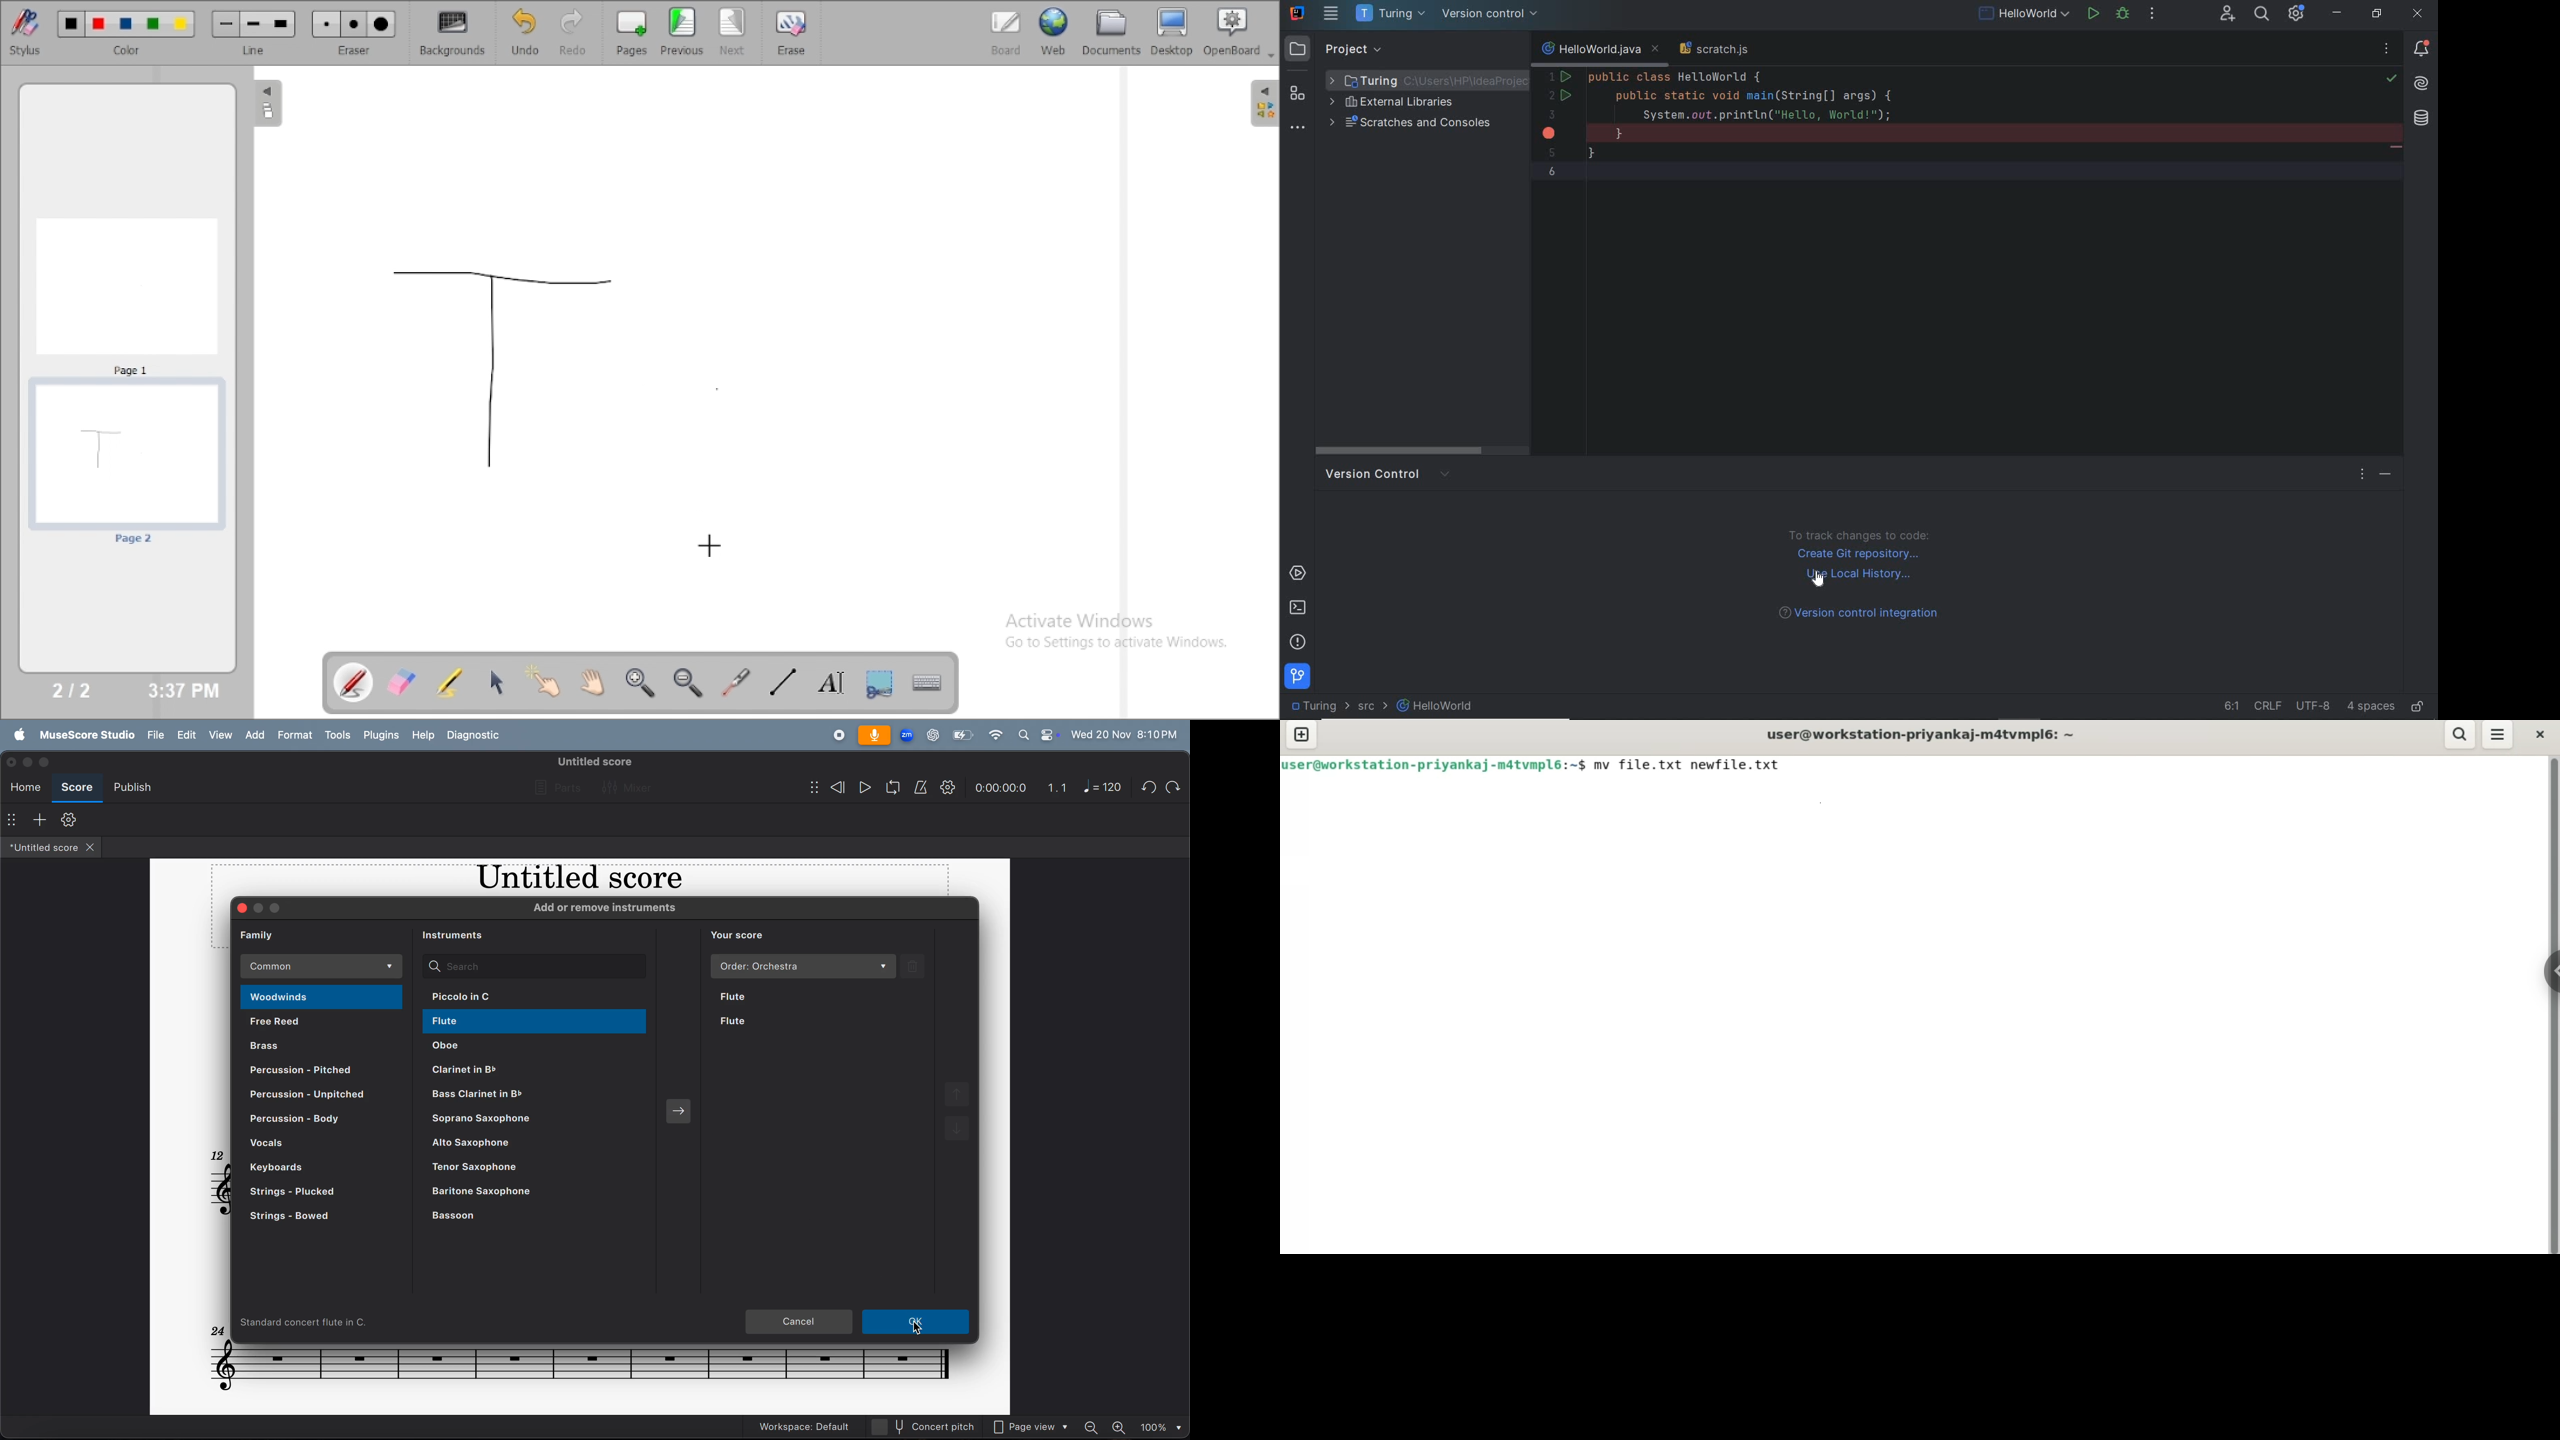  What do you see at coordinates (1125, 735) in the screenshot?
I see `date and time` at bounding box center [1125, 735].